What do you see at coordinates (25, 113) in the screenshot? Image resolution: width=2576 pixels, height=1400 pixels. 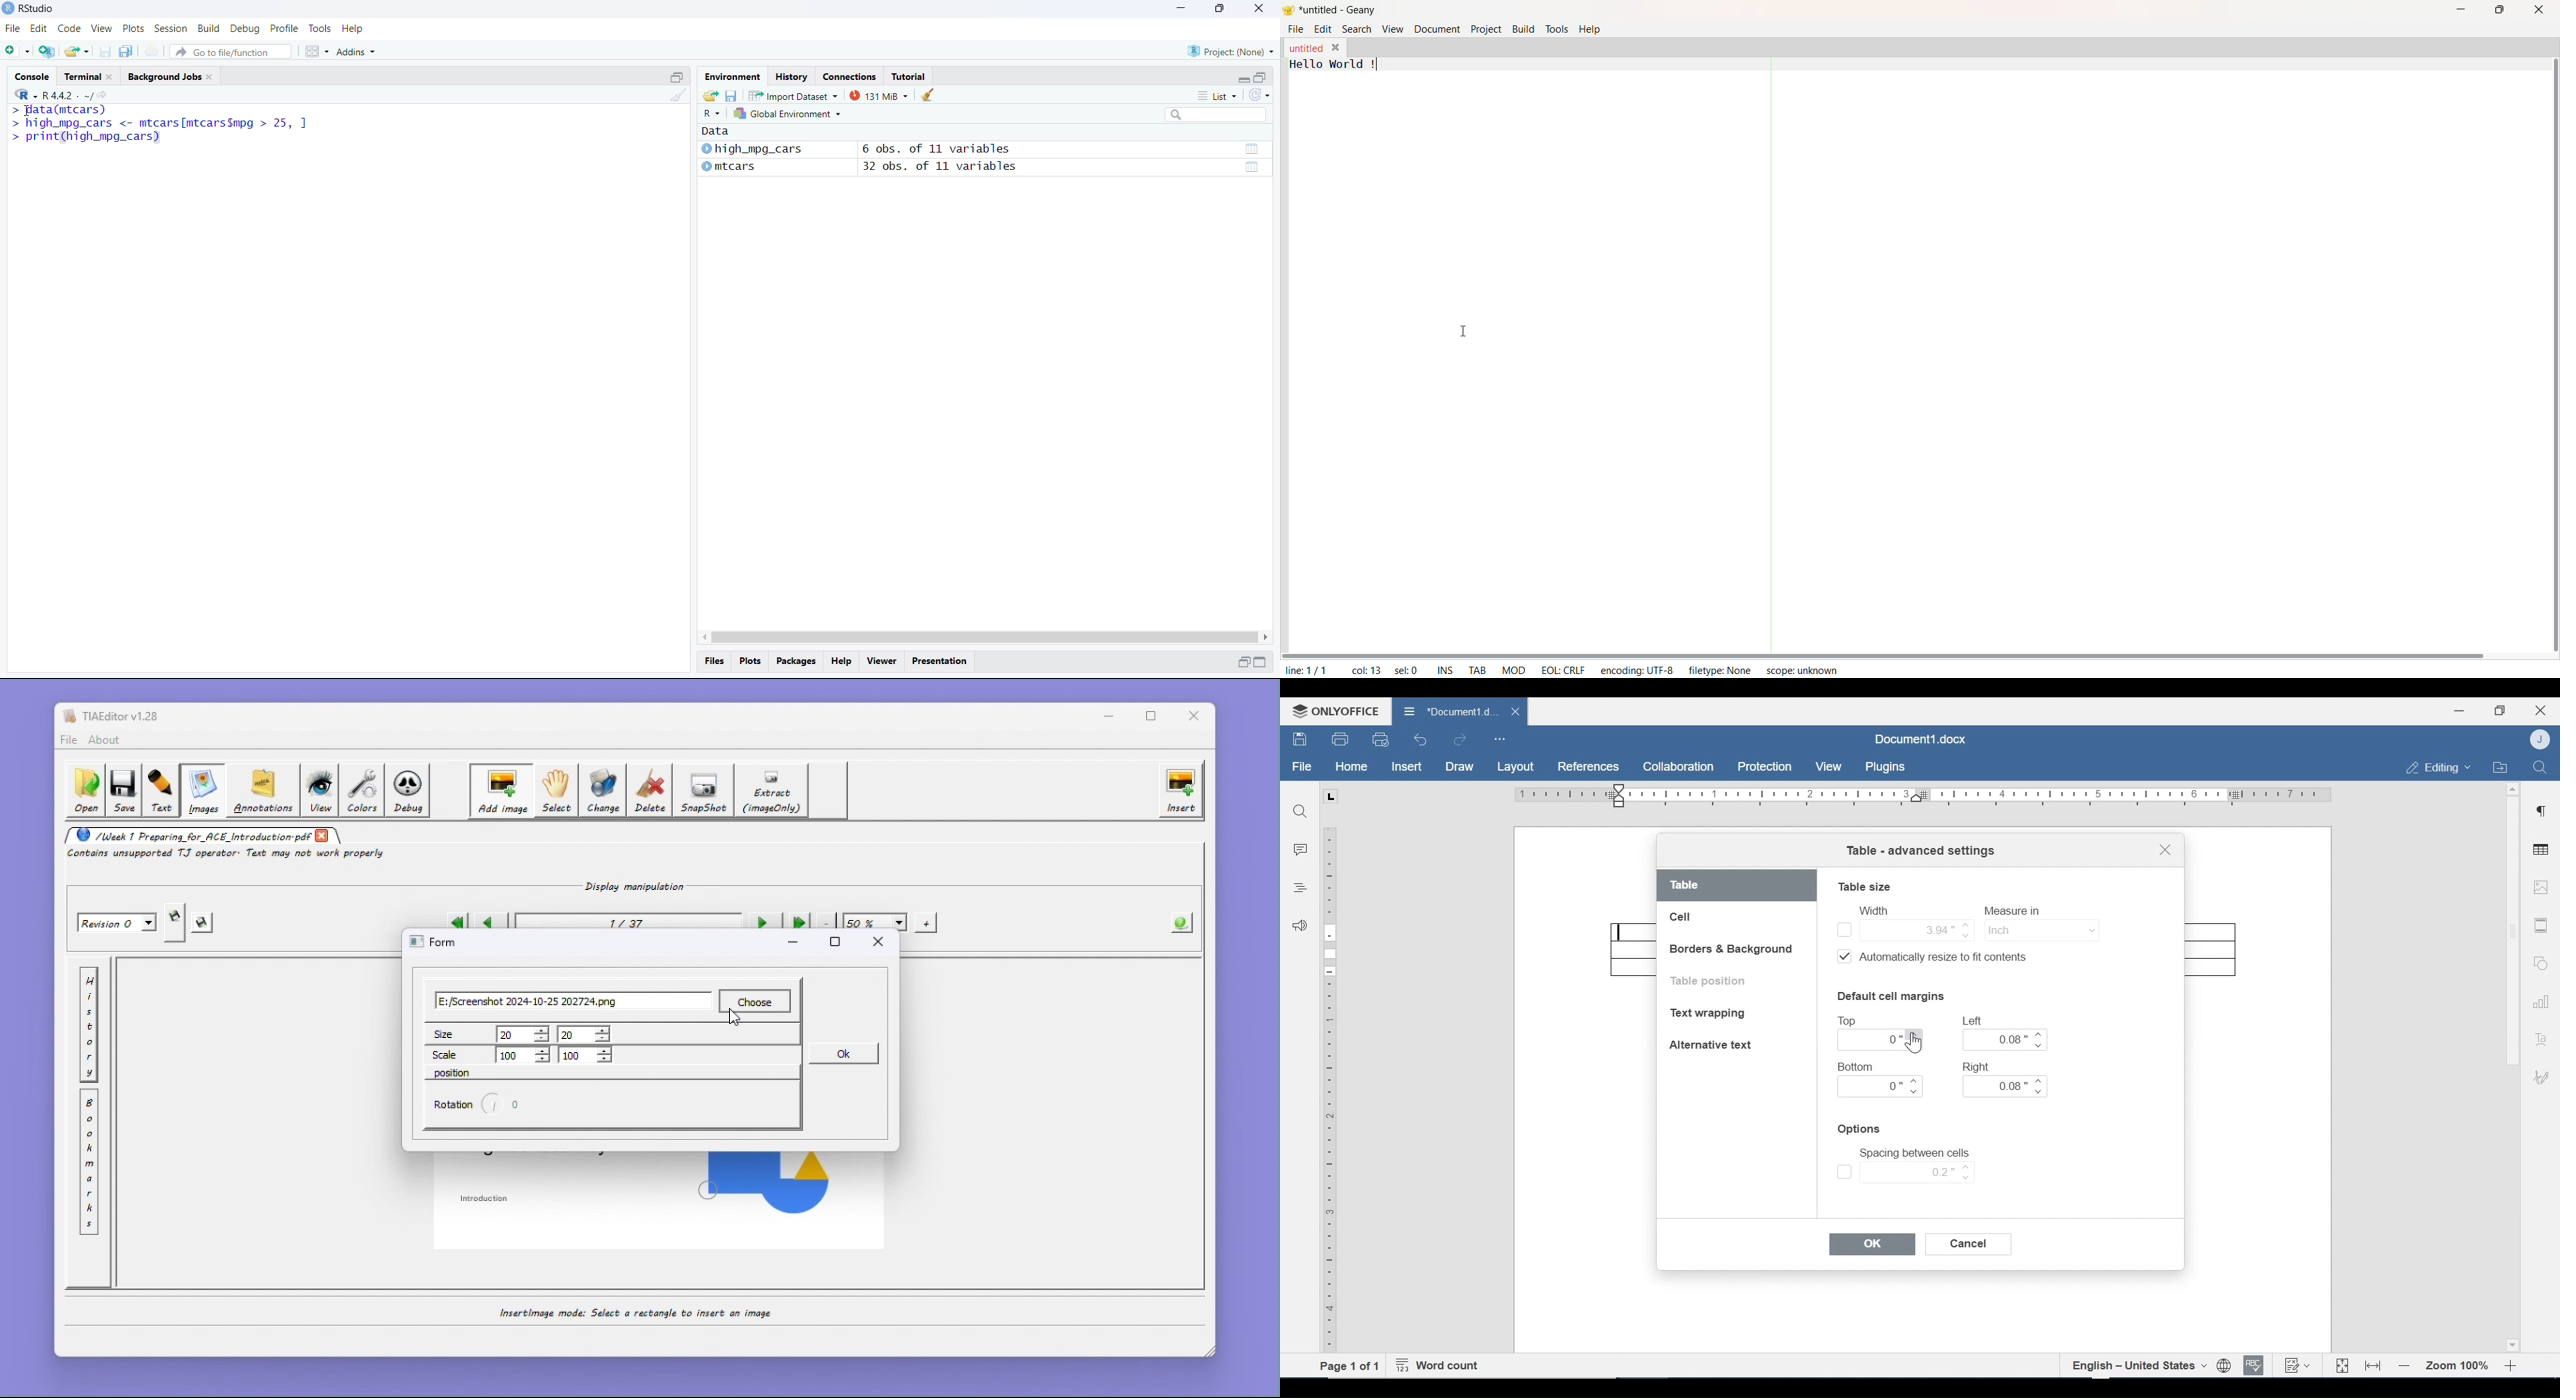 I see `cursor` at bounding box center [25, 113].